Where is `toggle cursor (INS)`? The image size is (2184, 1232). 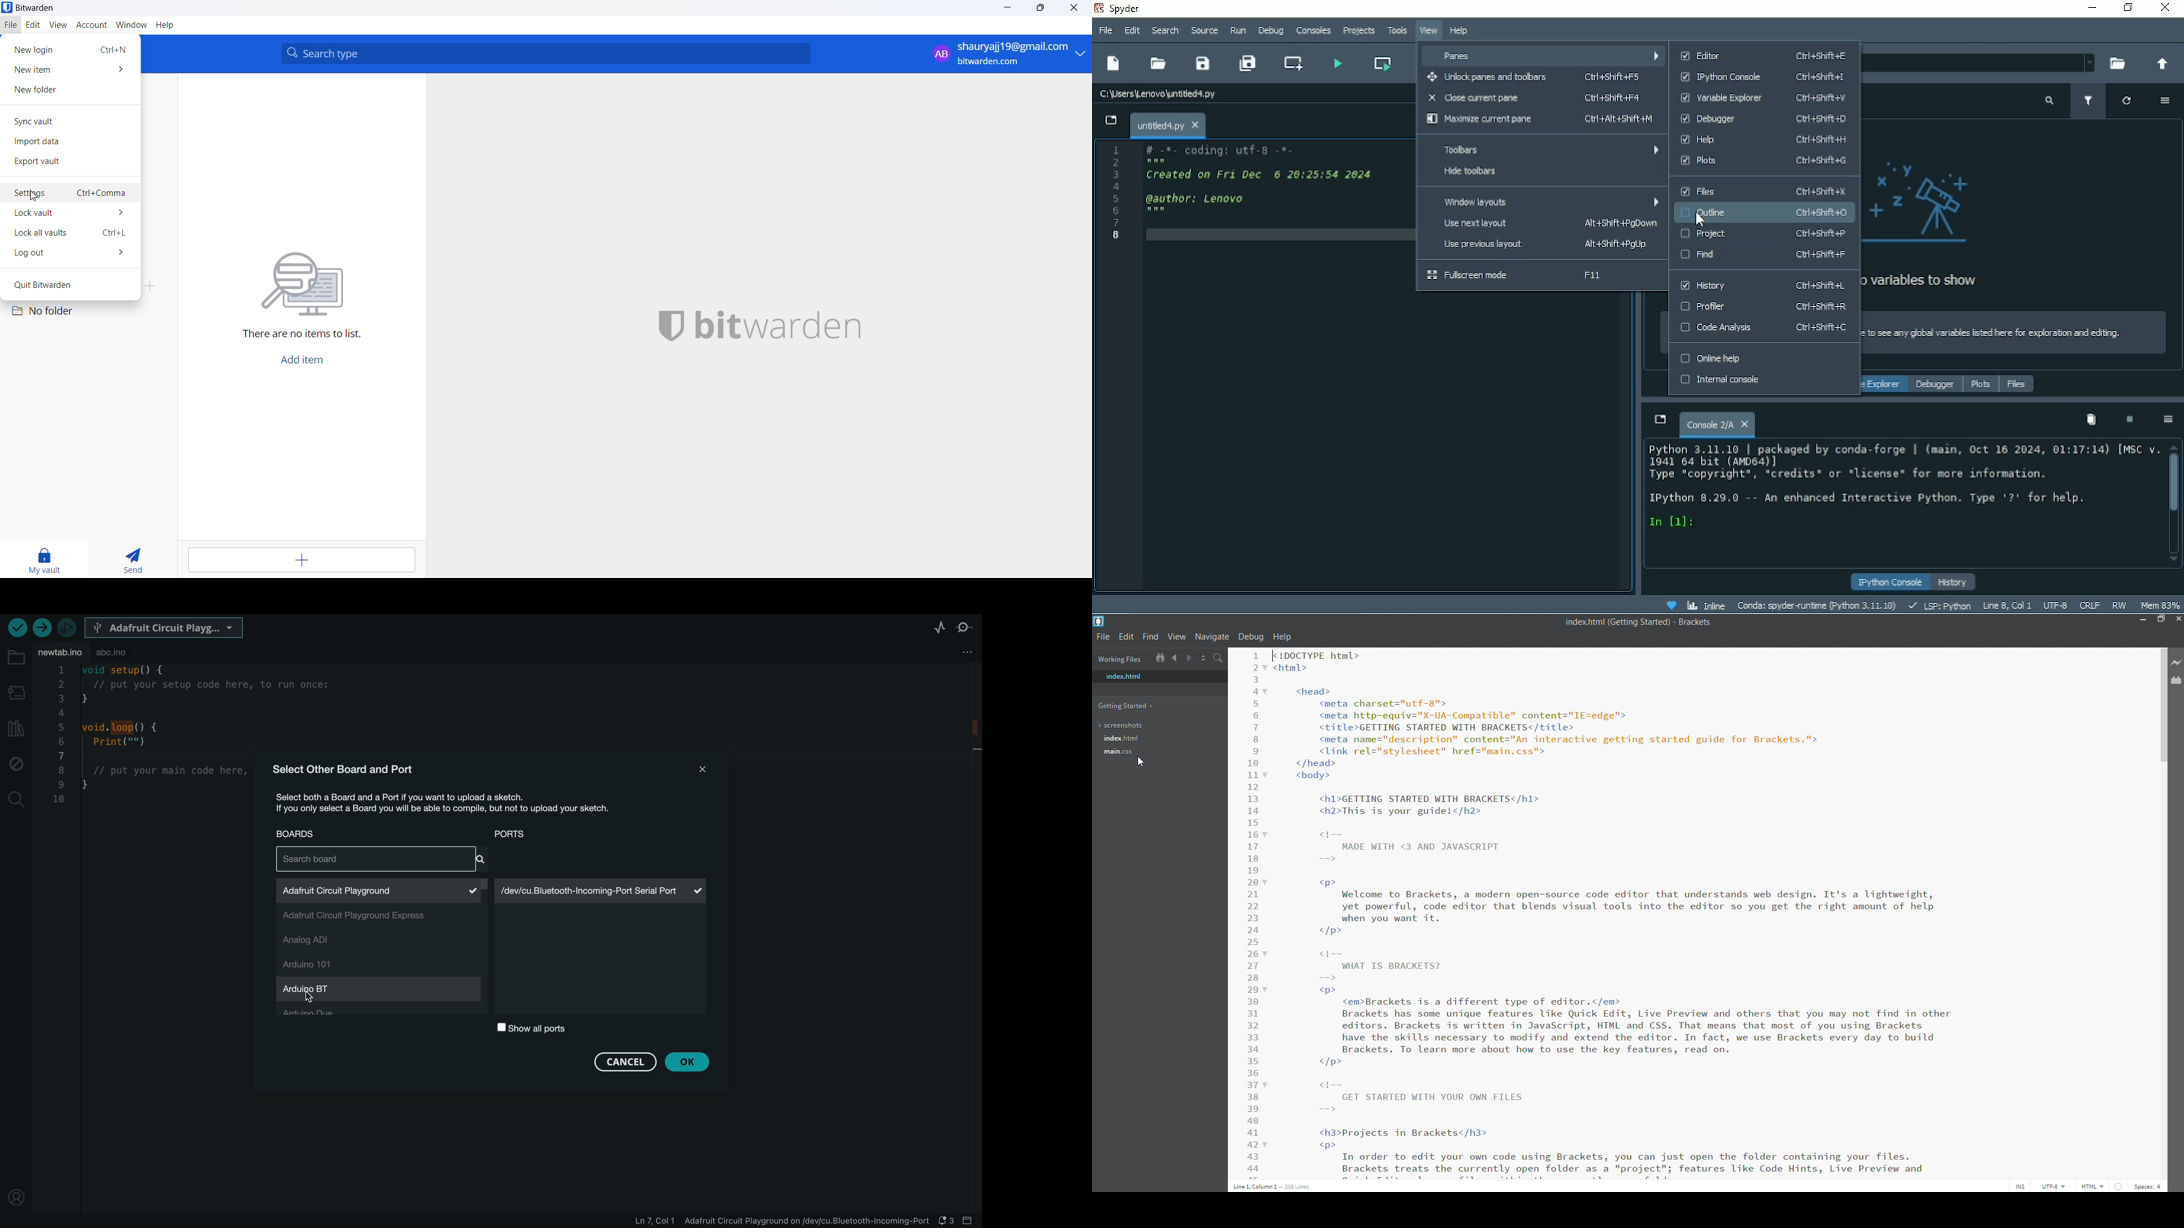 toggle cursor (INS) is located at coordinates (2020, 1186).